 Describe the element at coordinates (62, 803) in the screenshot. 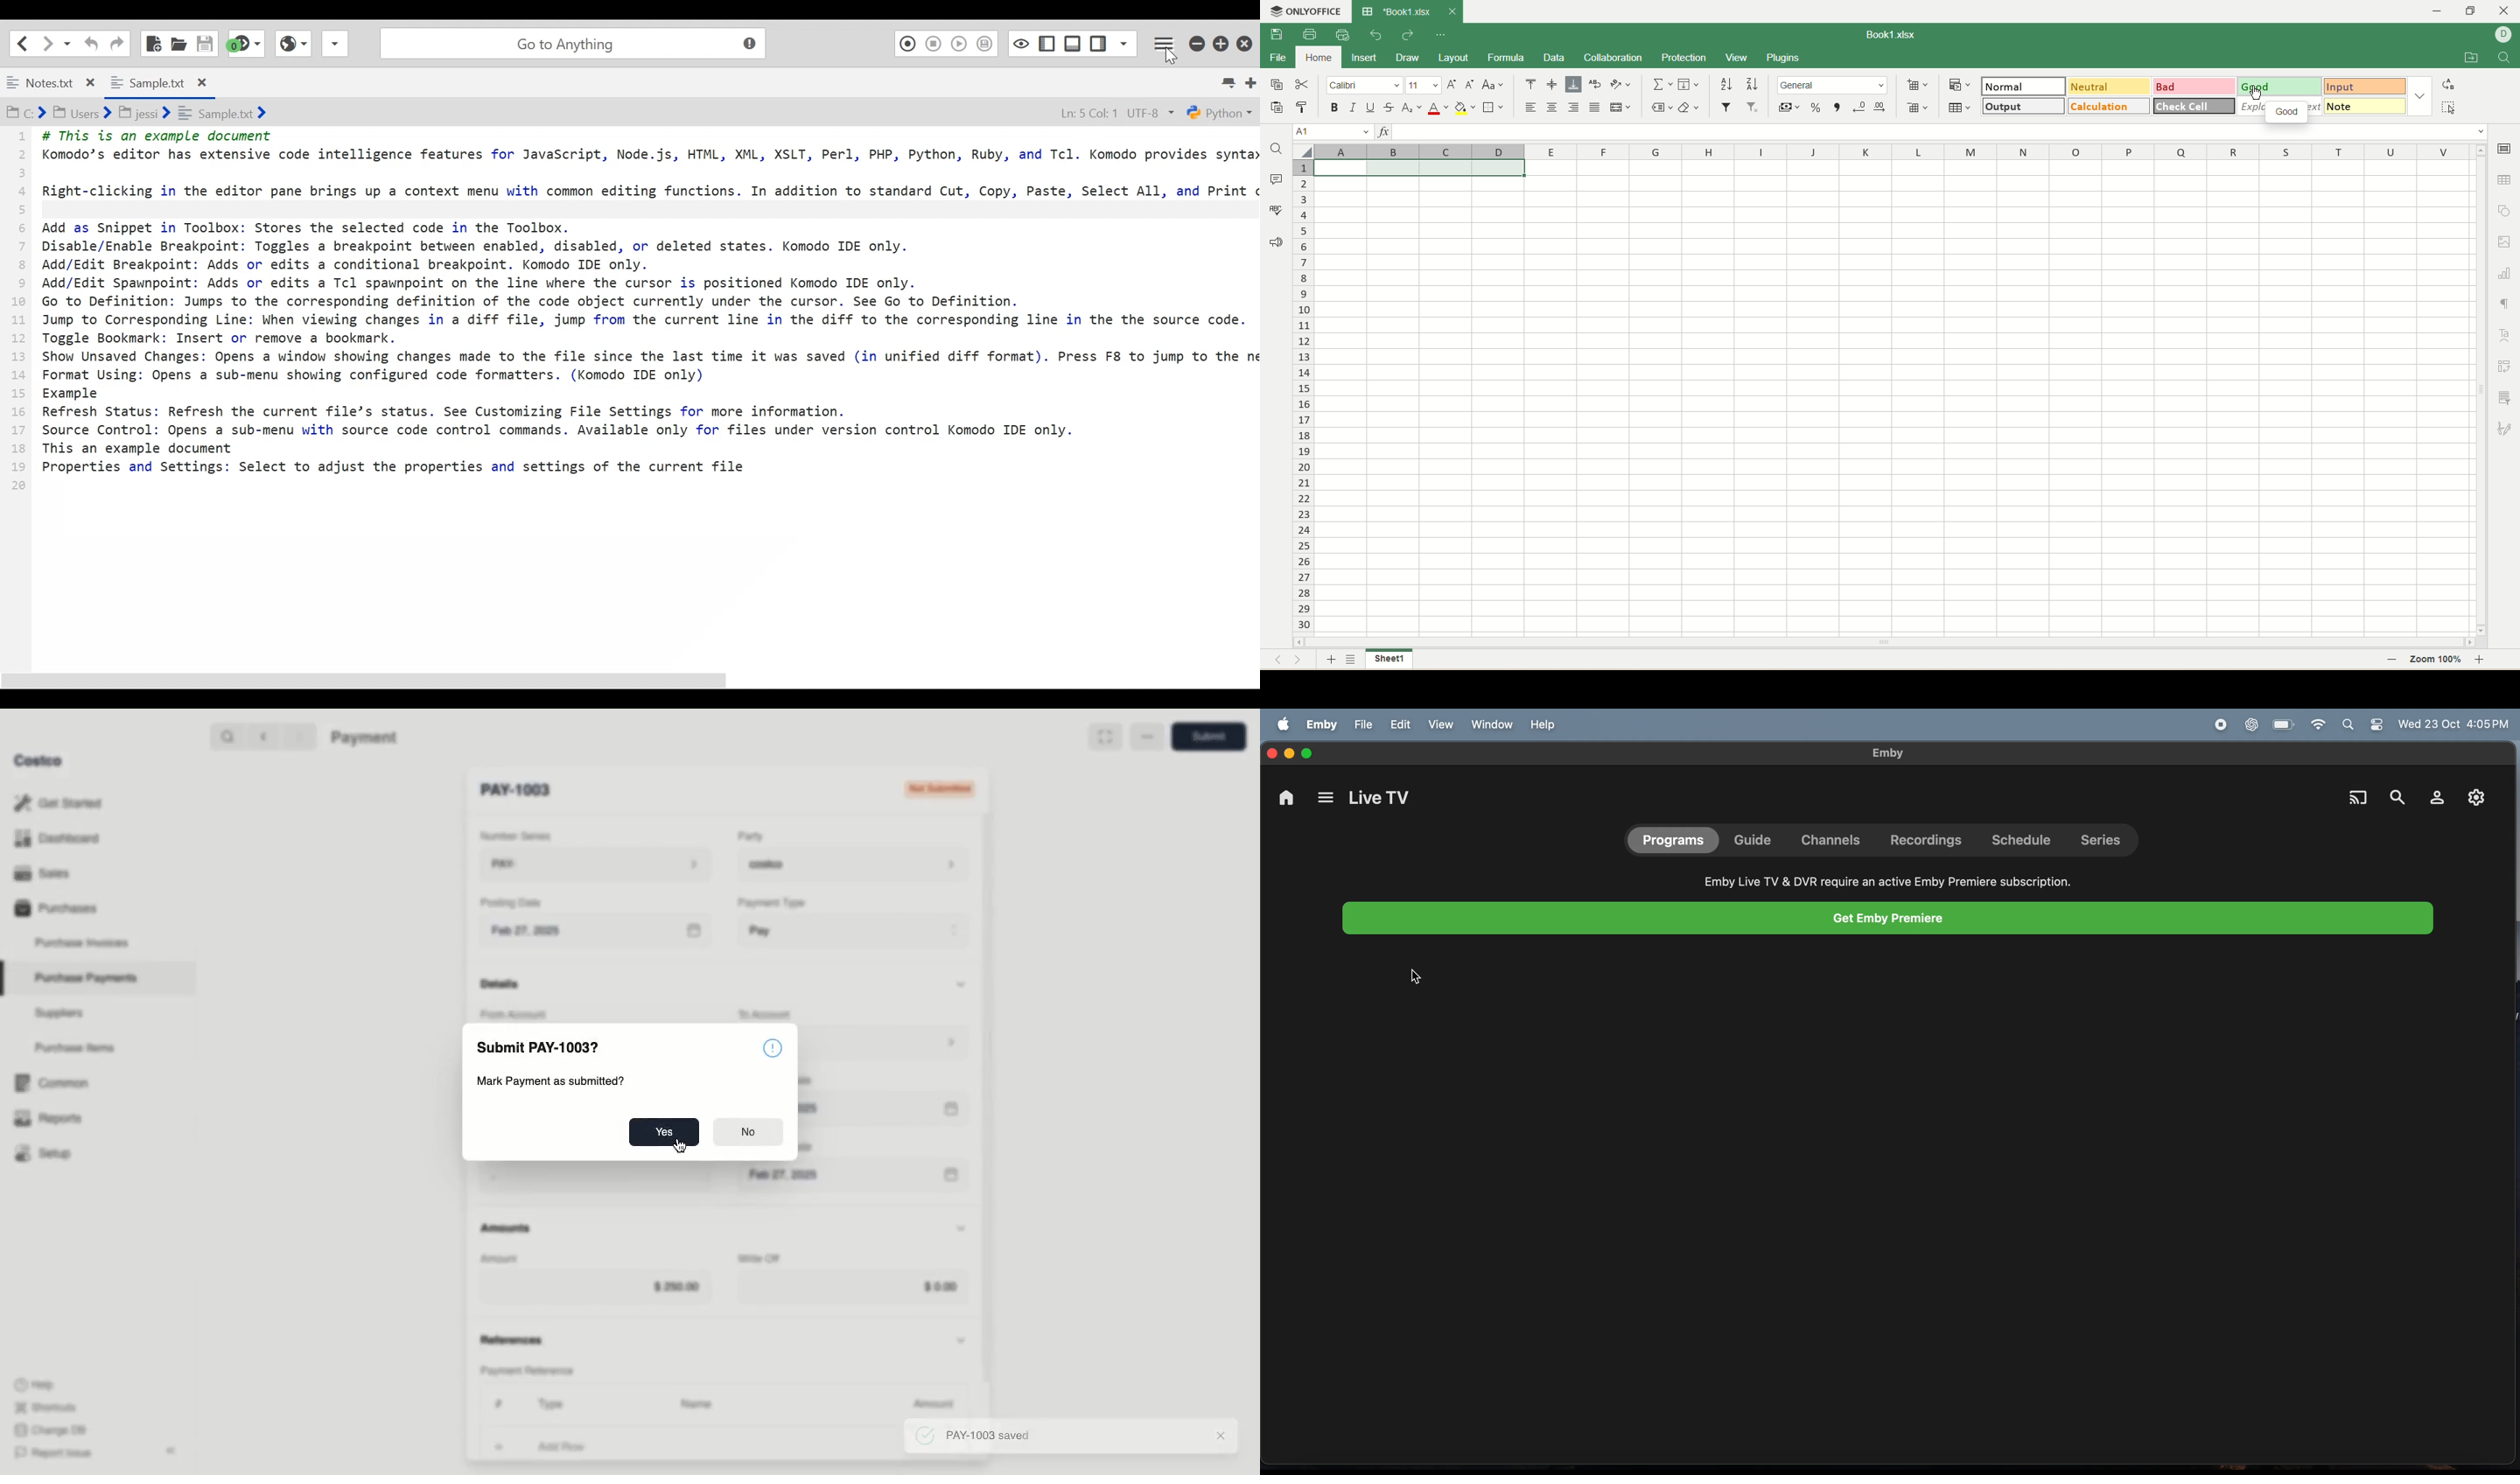

I see `Get Started` at that location.